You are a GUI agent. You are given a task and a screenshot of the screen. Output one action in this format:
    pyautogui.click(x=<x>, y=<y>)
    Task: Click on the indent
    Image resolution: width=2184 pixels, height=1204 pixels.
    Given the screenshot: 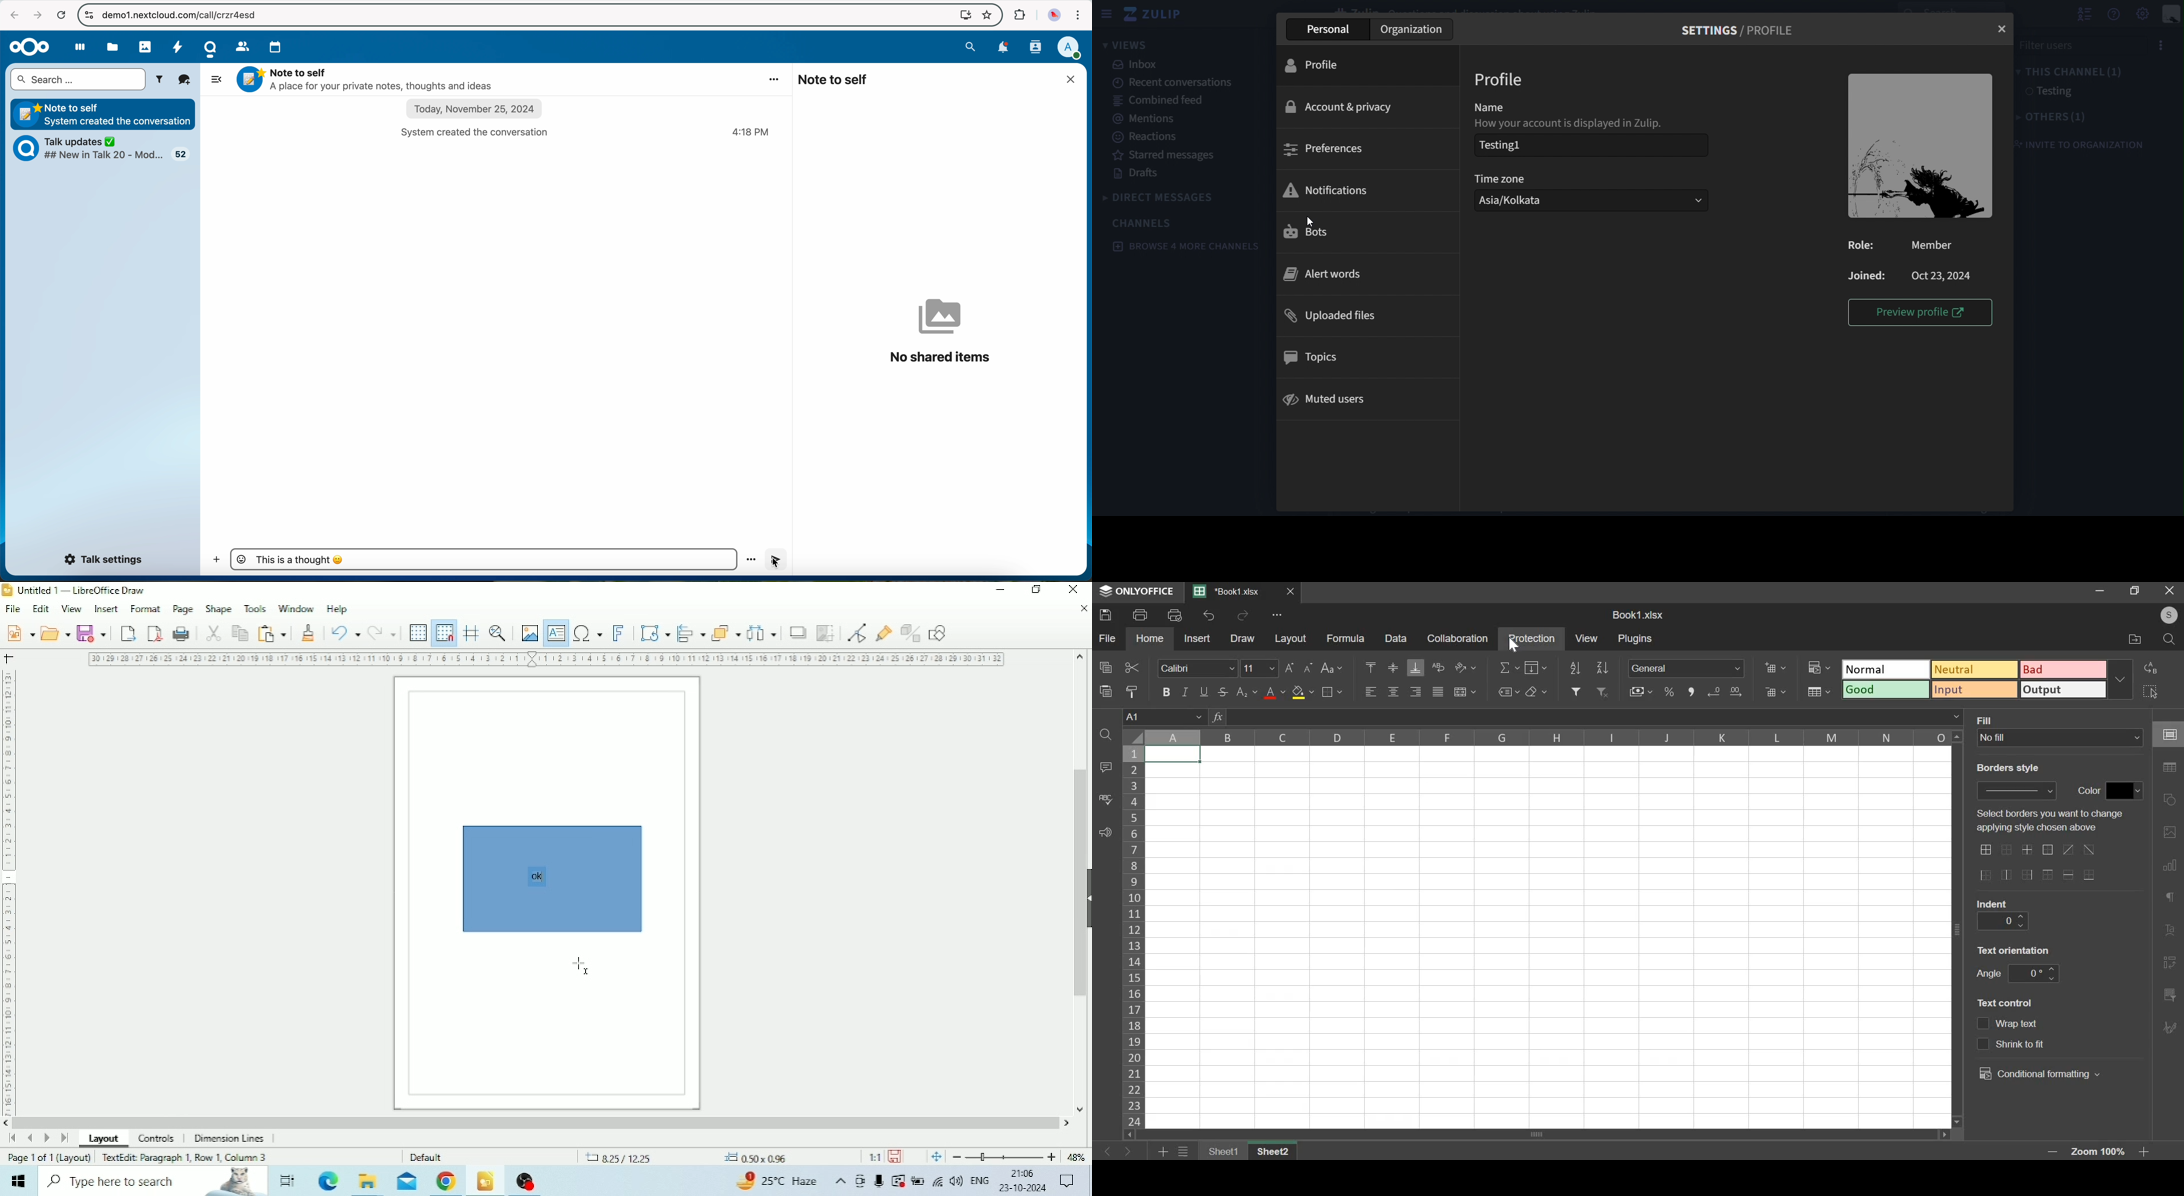 What is the action you would take?
    pyautogui.click(x=1992, y=903)
    